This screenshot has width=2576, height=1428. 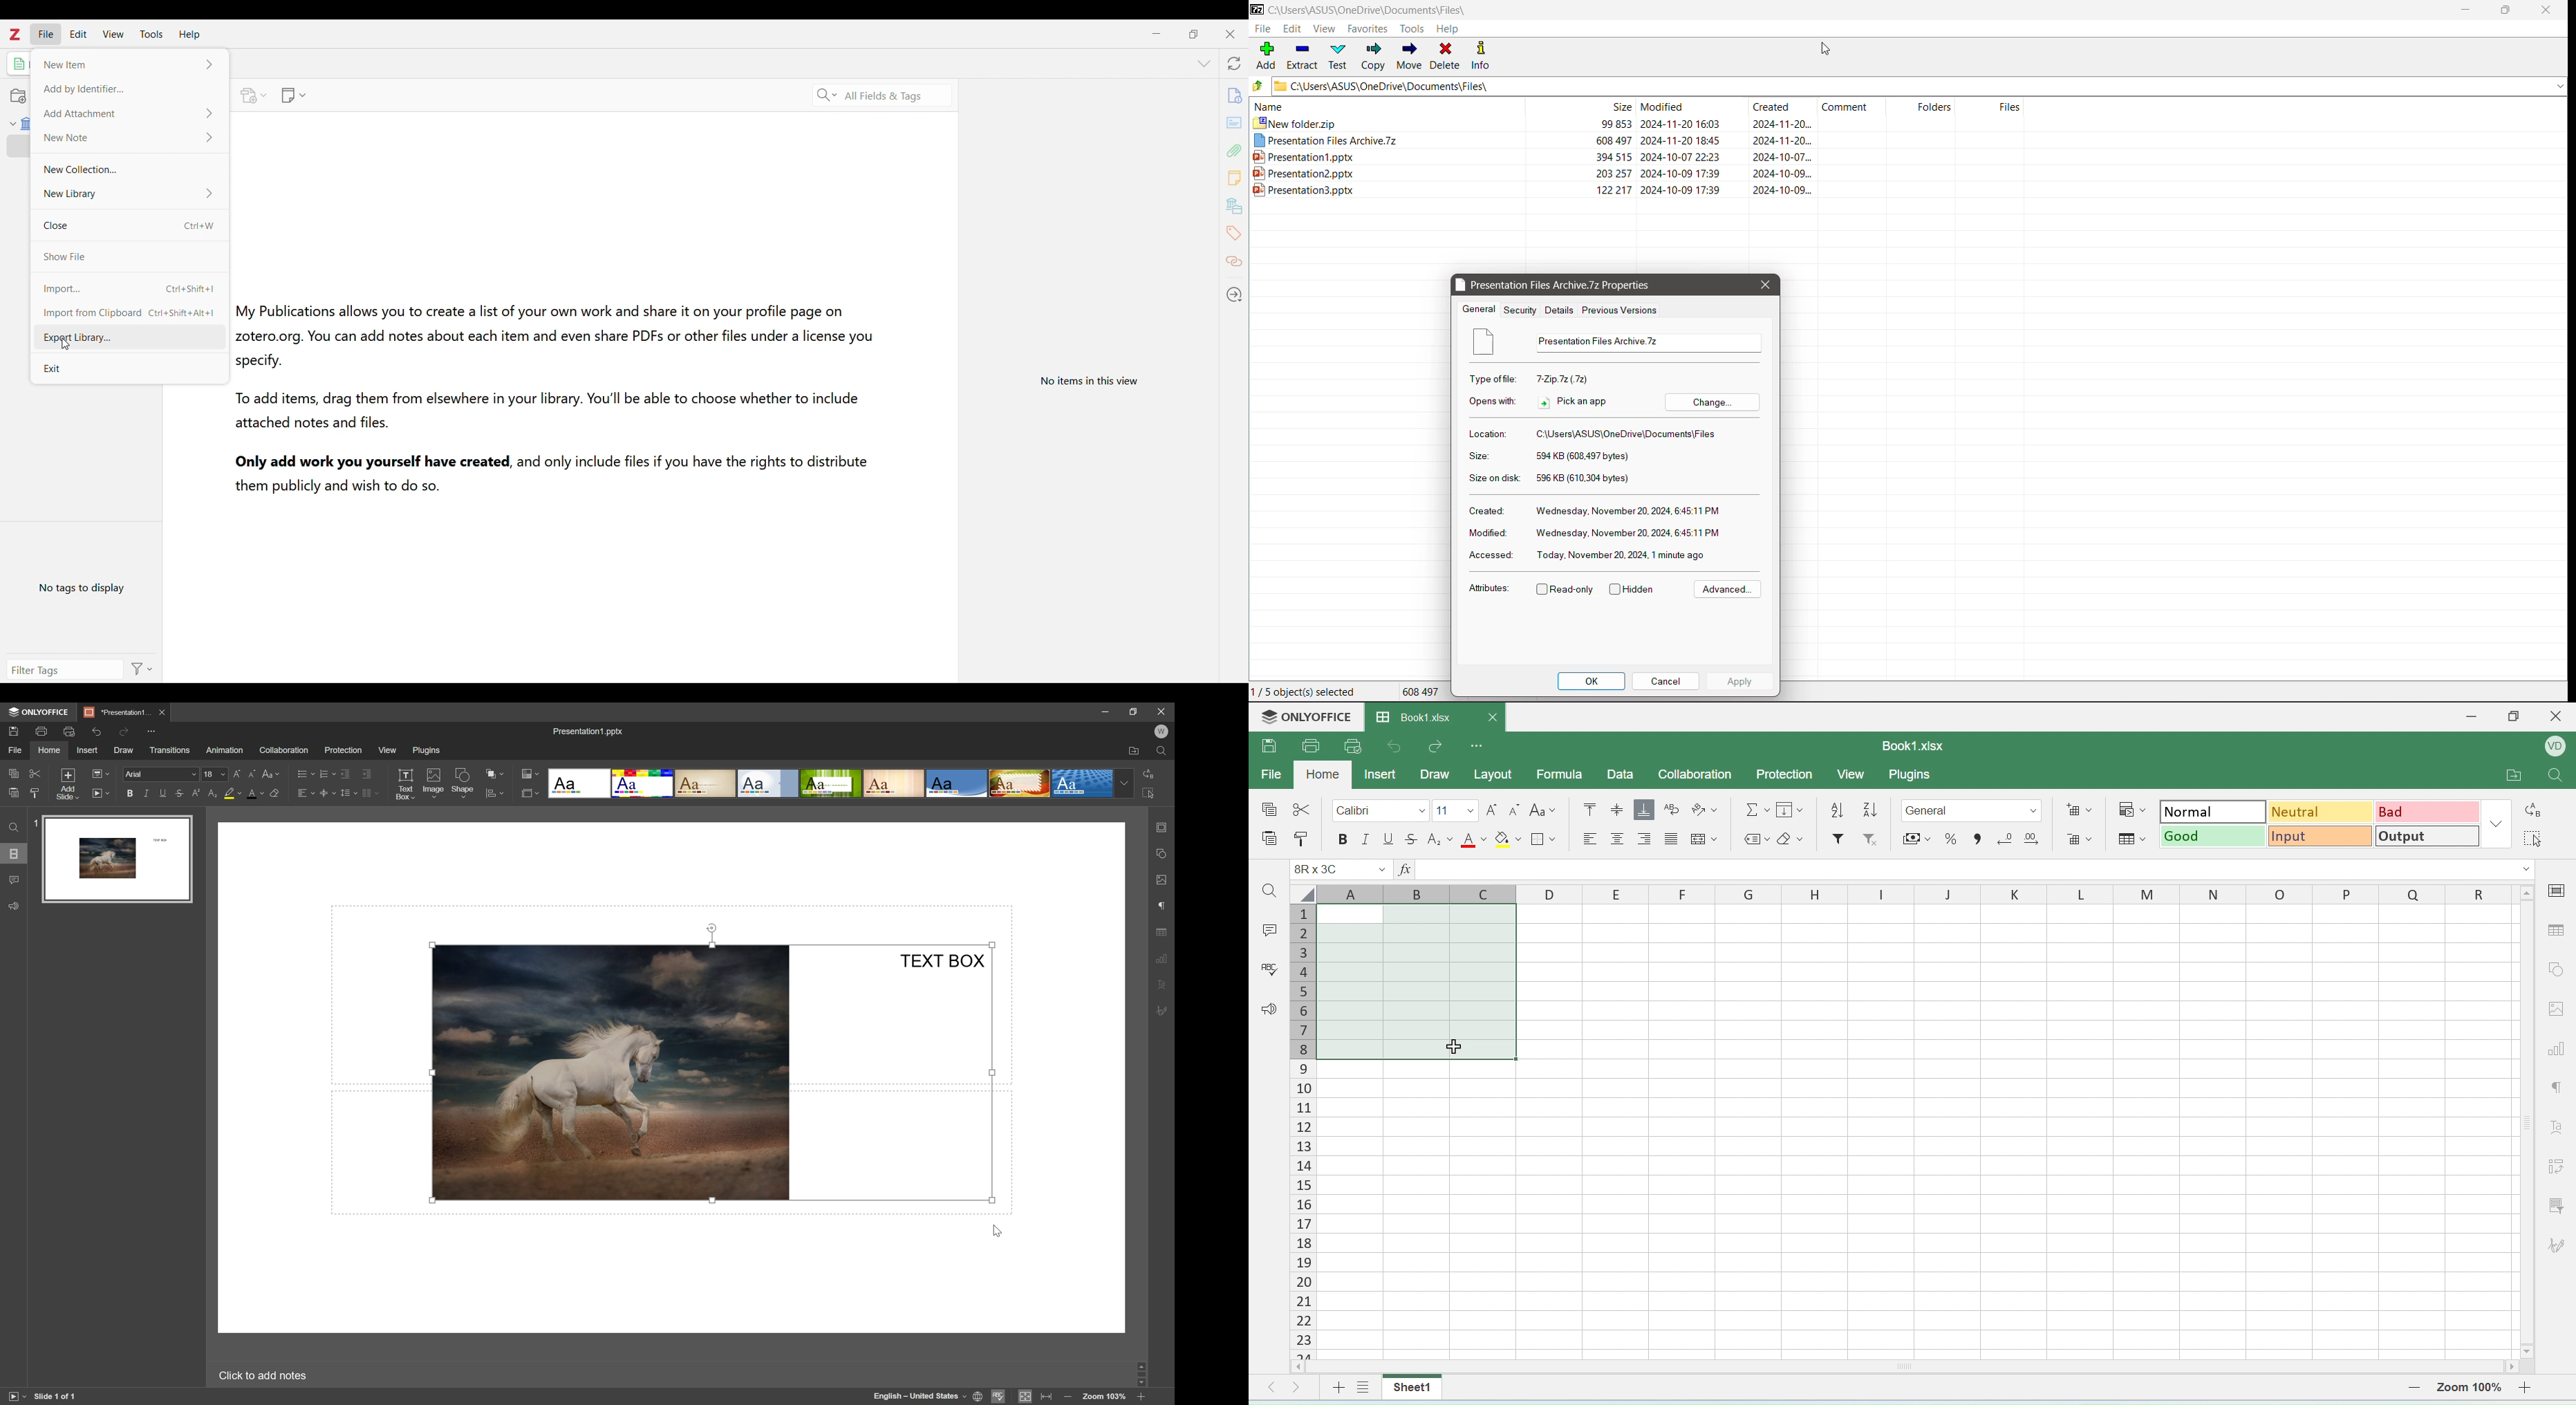 I want to click on cut, so click(x=36, y=773).